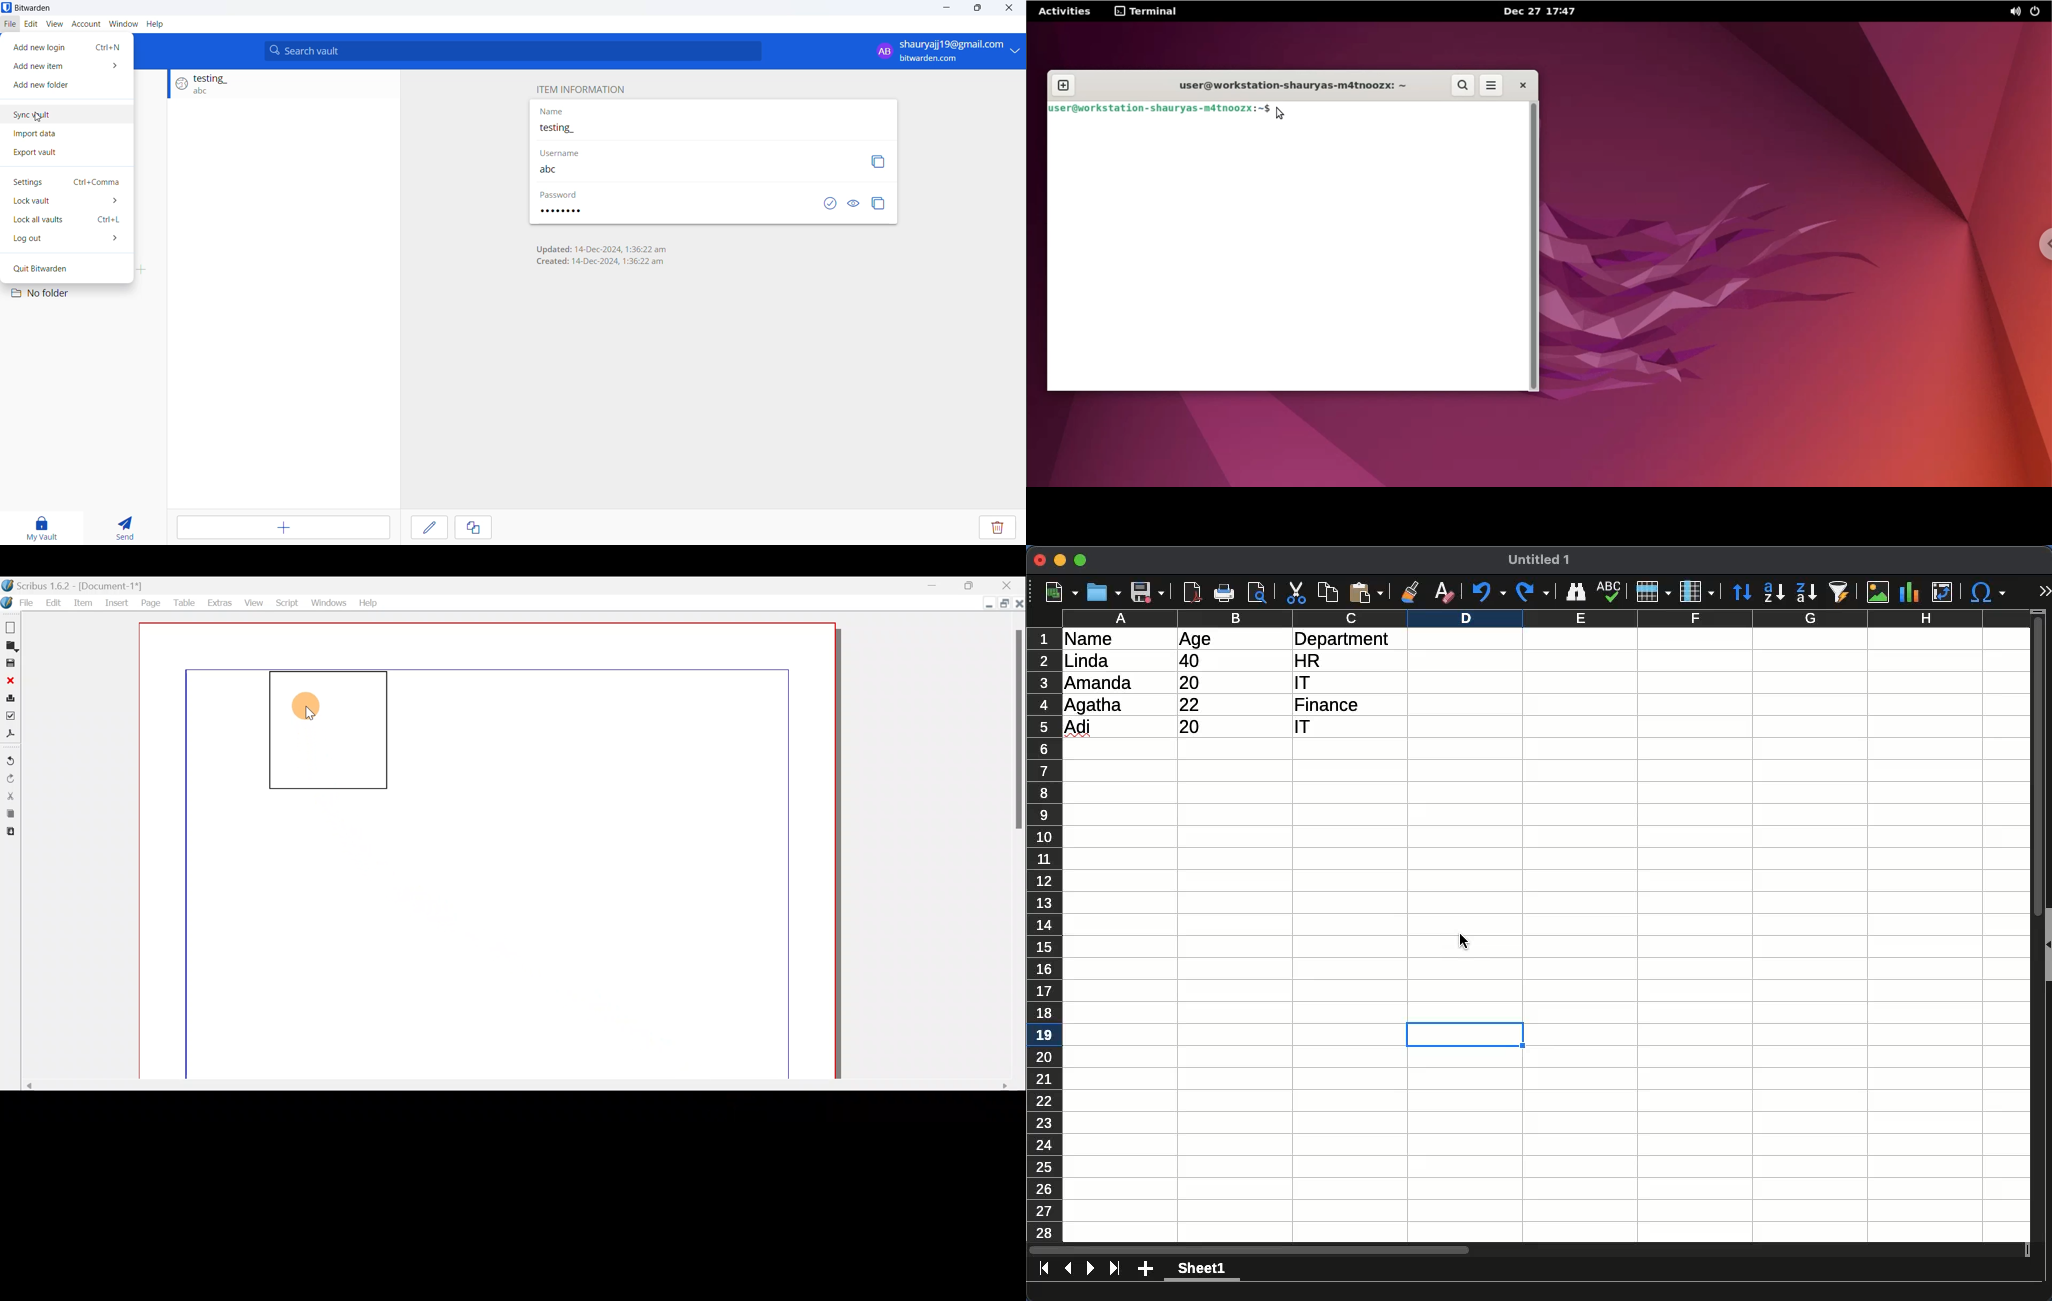 Image resolution: width=2072 pixels, height=1316 pixels. What do you see at coordinates (6, 7) in the screenshot?
I see `application logo` at bounding box center [6, 7].